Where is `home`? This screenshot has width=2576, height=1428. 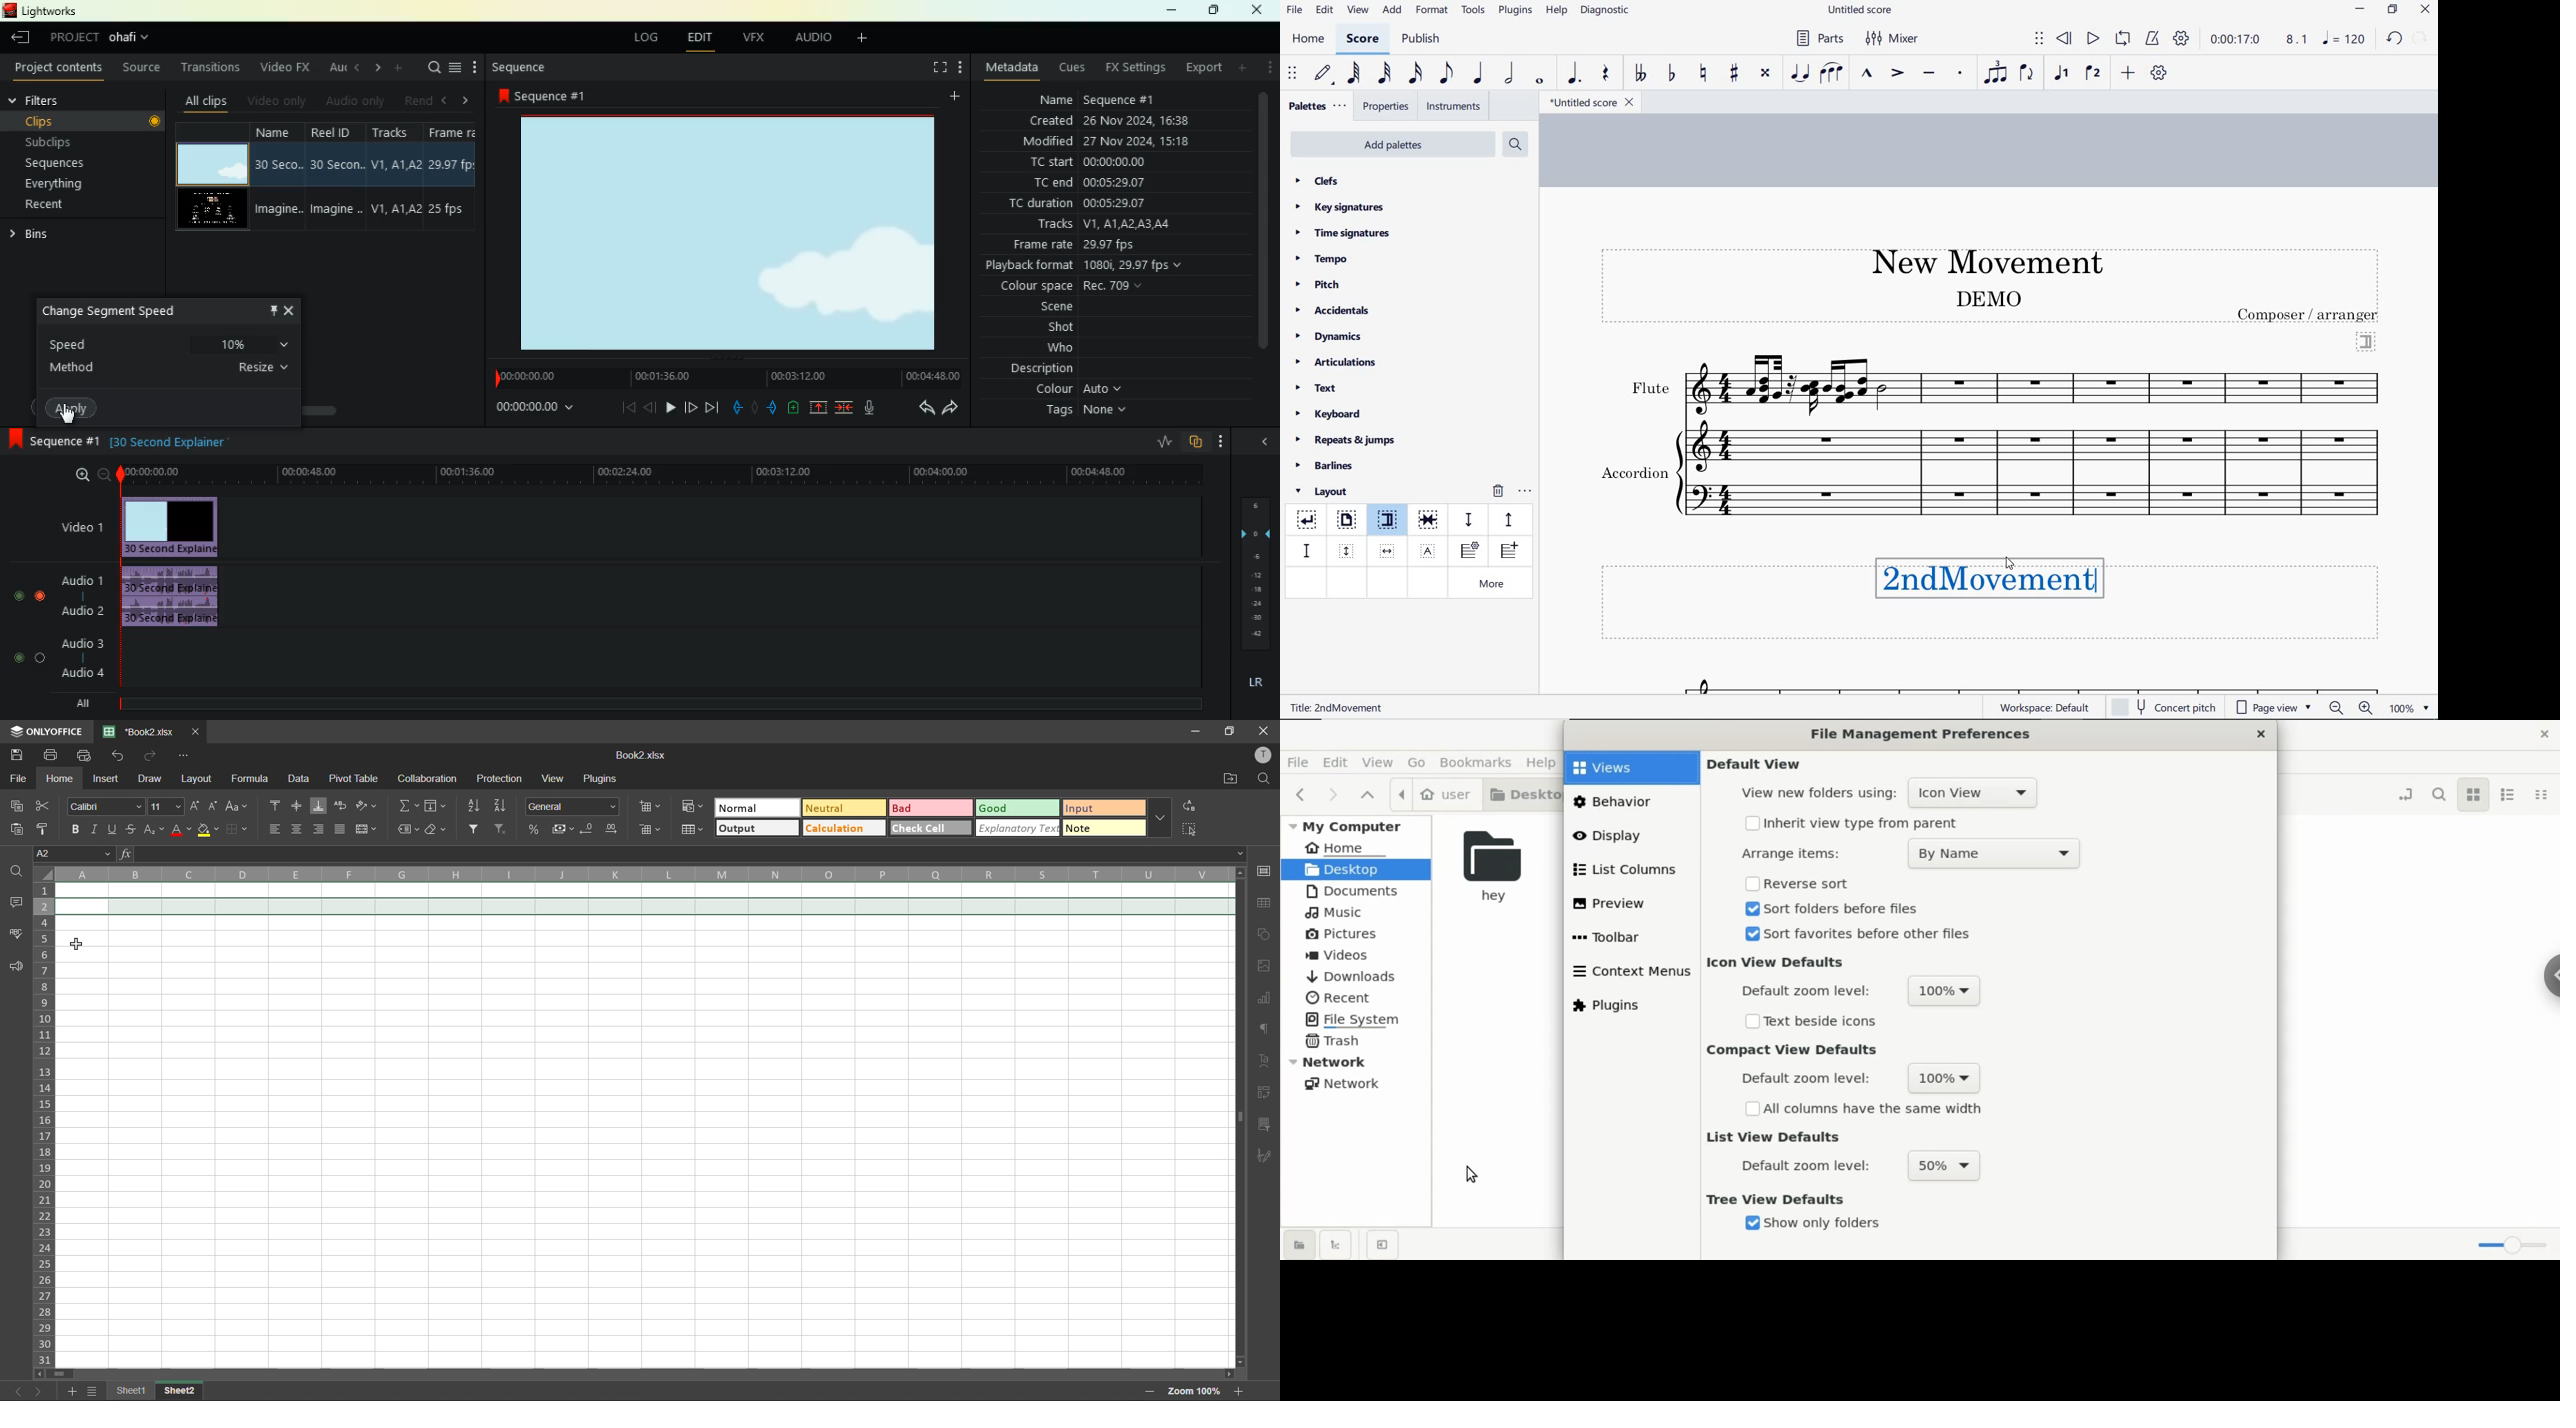
home is located at coordinates (1308, 39).